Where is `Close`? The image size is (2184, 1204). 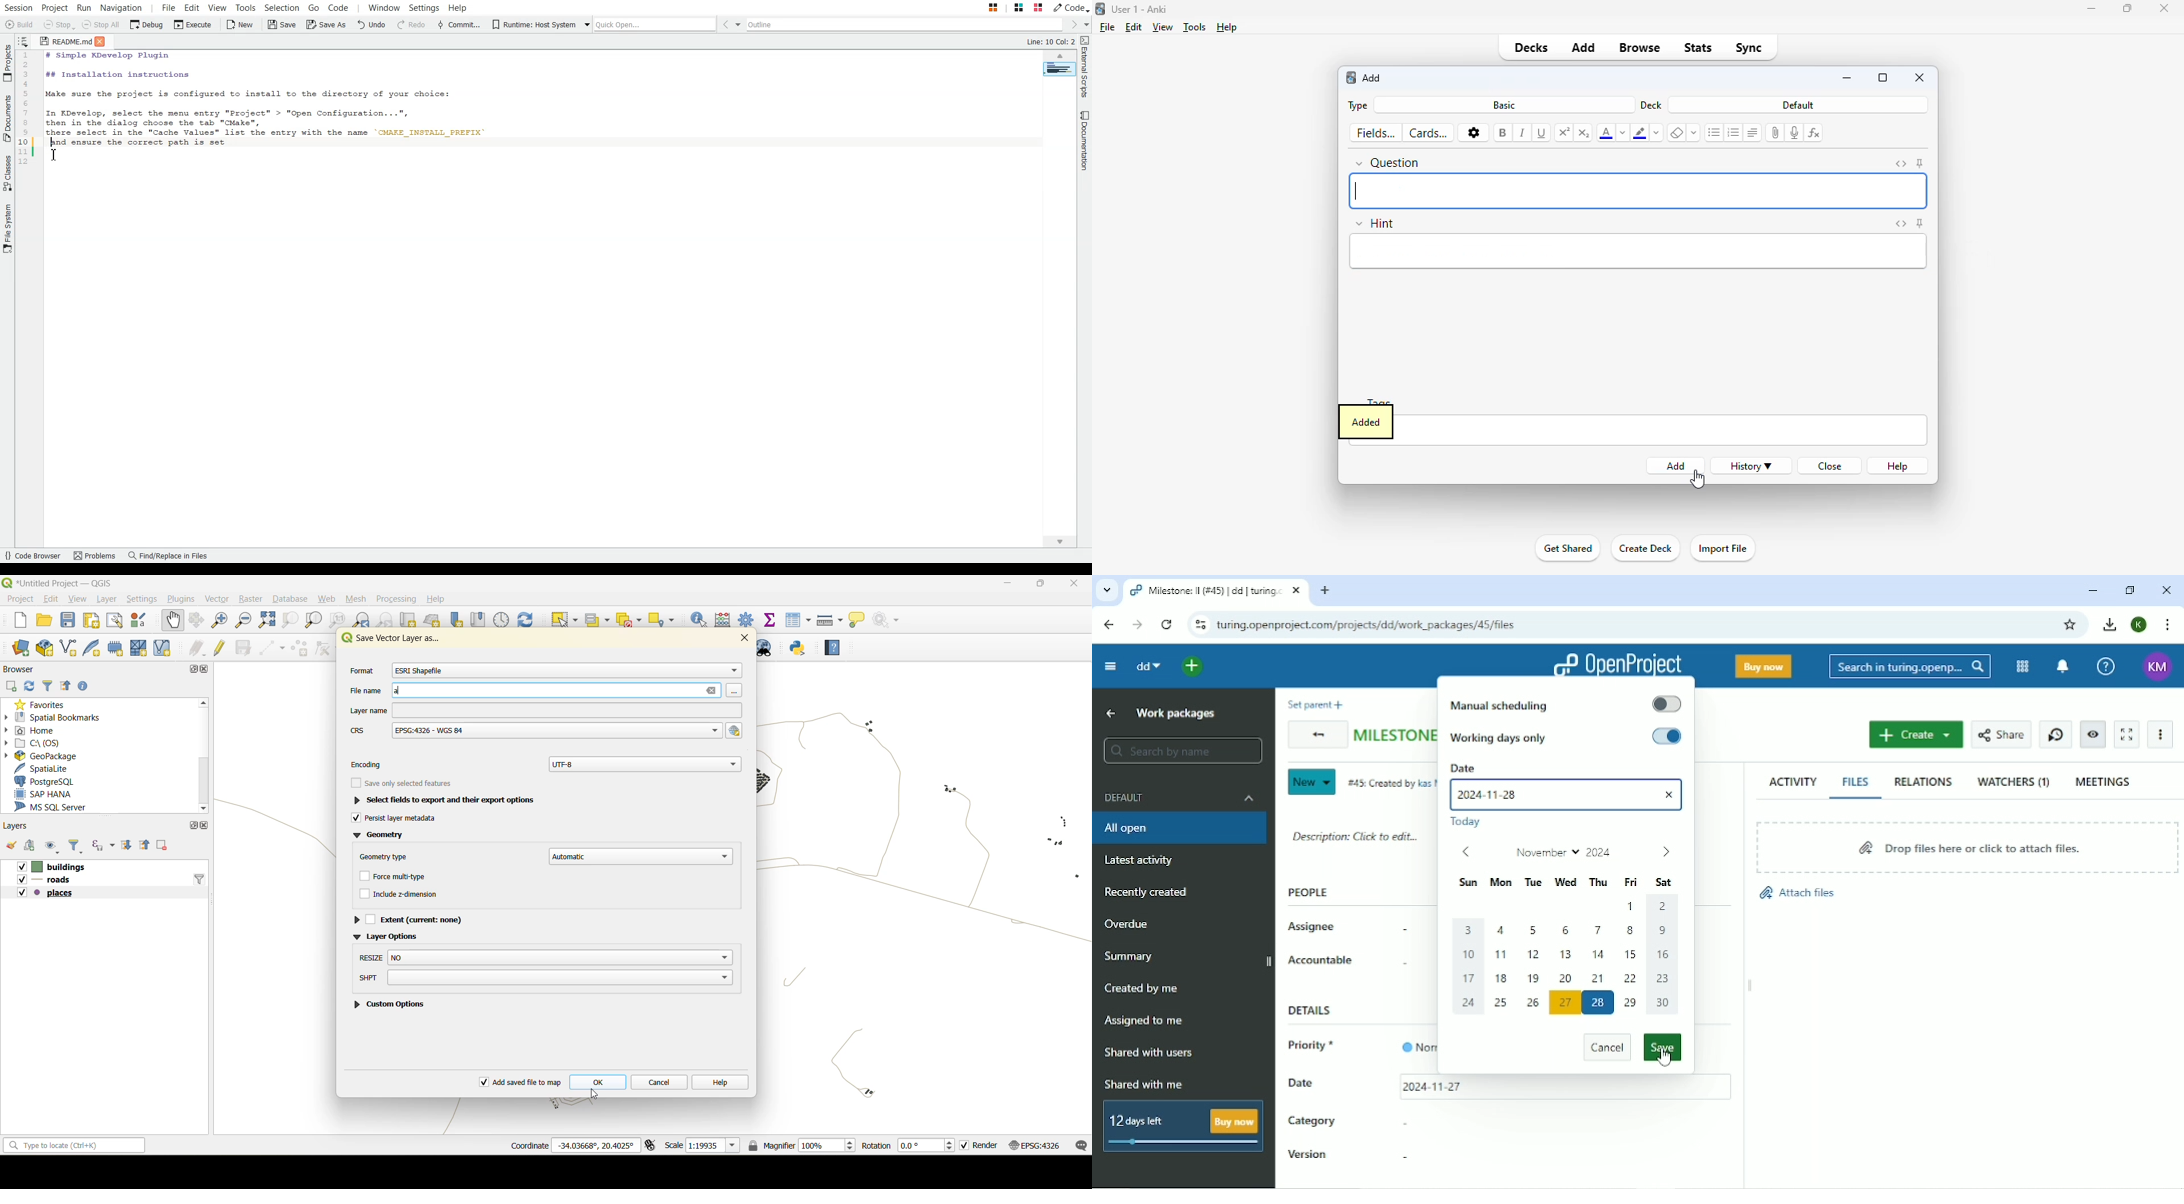 Close is located at coordinates (2165, 10).